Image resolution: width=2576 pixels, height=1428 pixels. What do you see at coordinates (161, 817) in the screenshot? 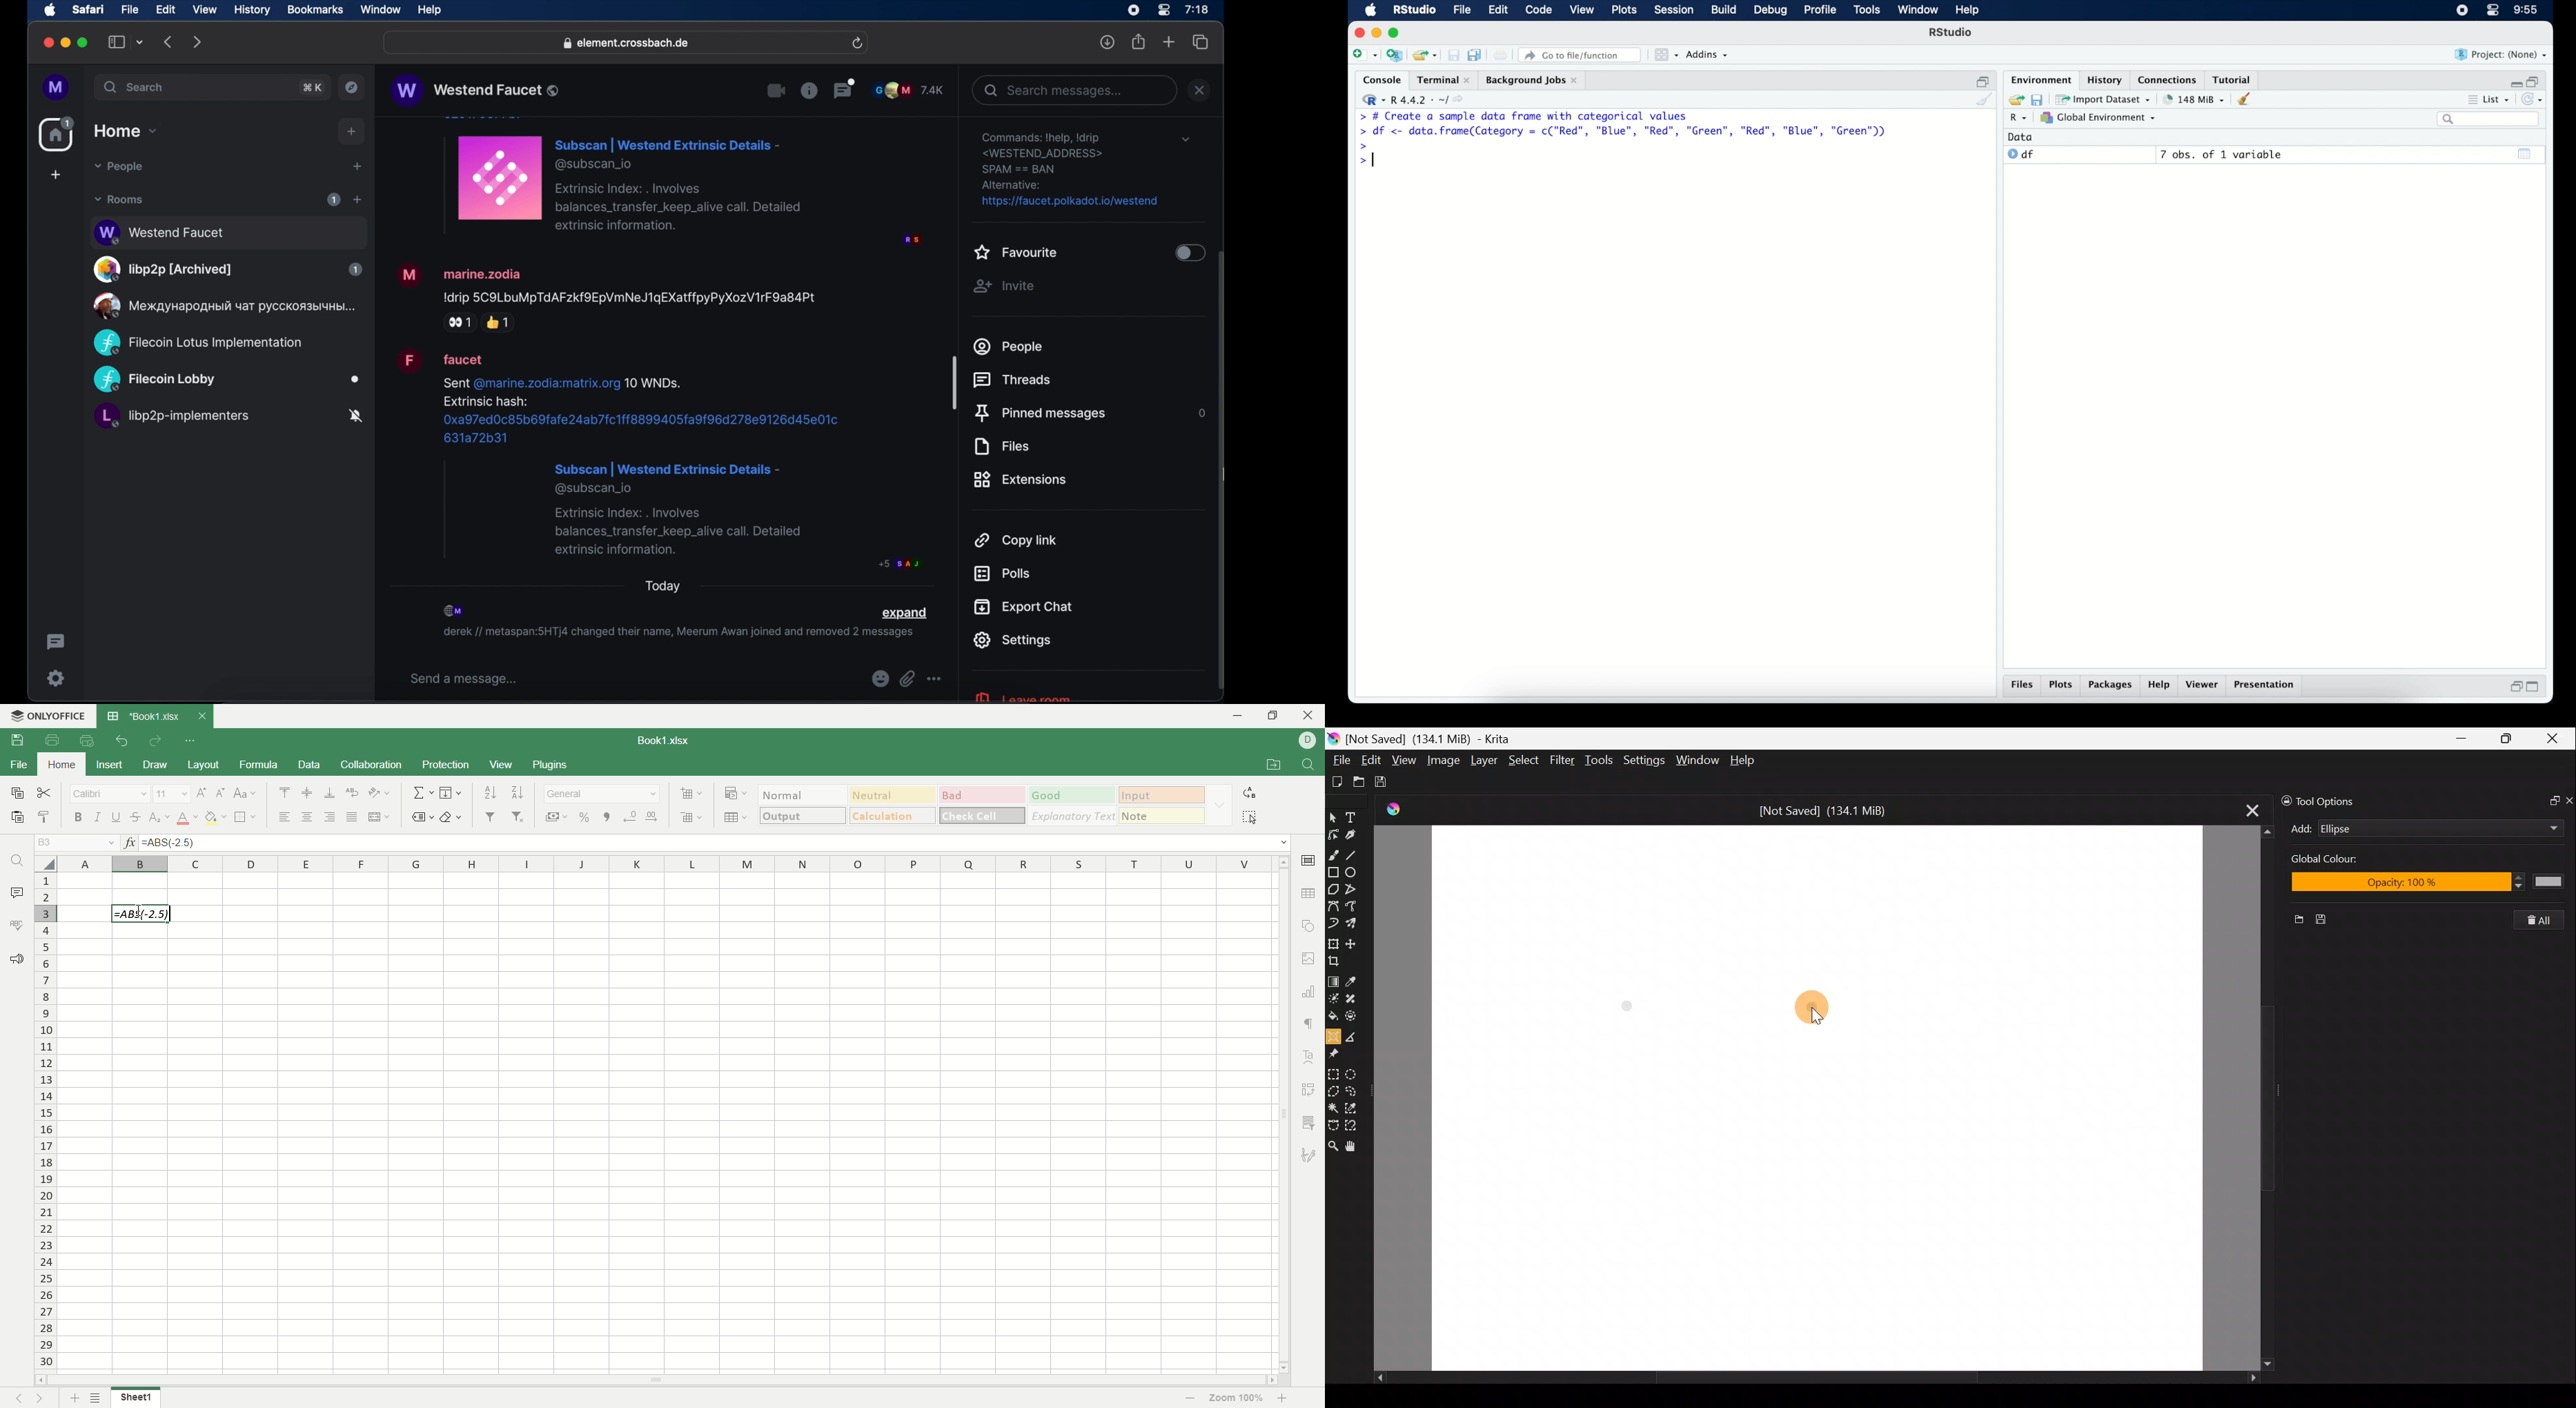
I see `subscript/superscript` at bounding box center [161, 817].